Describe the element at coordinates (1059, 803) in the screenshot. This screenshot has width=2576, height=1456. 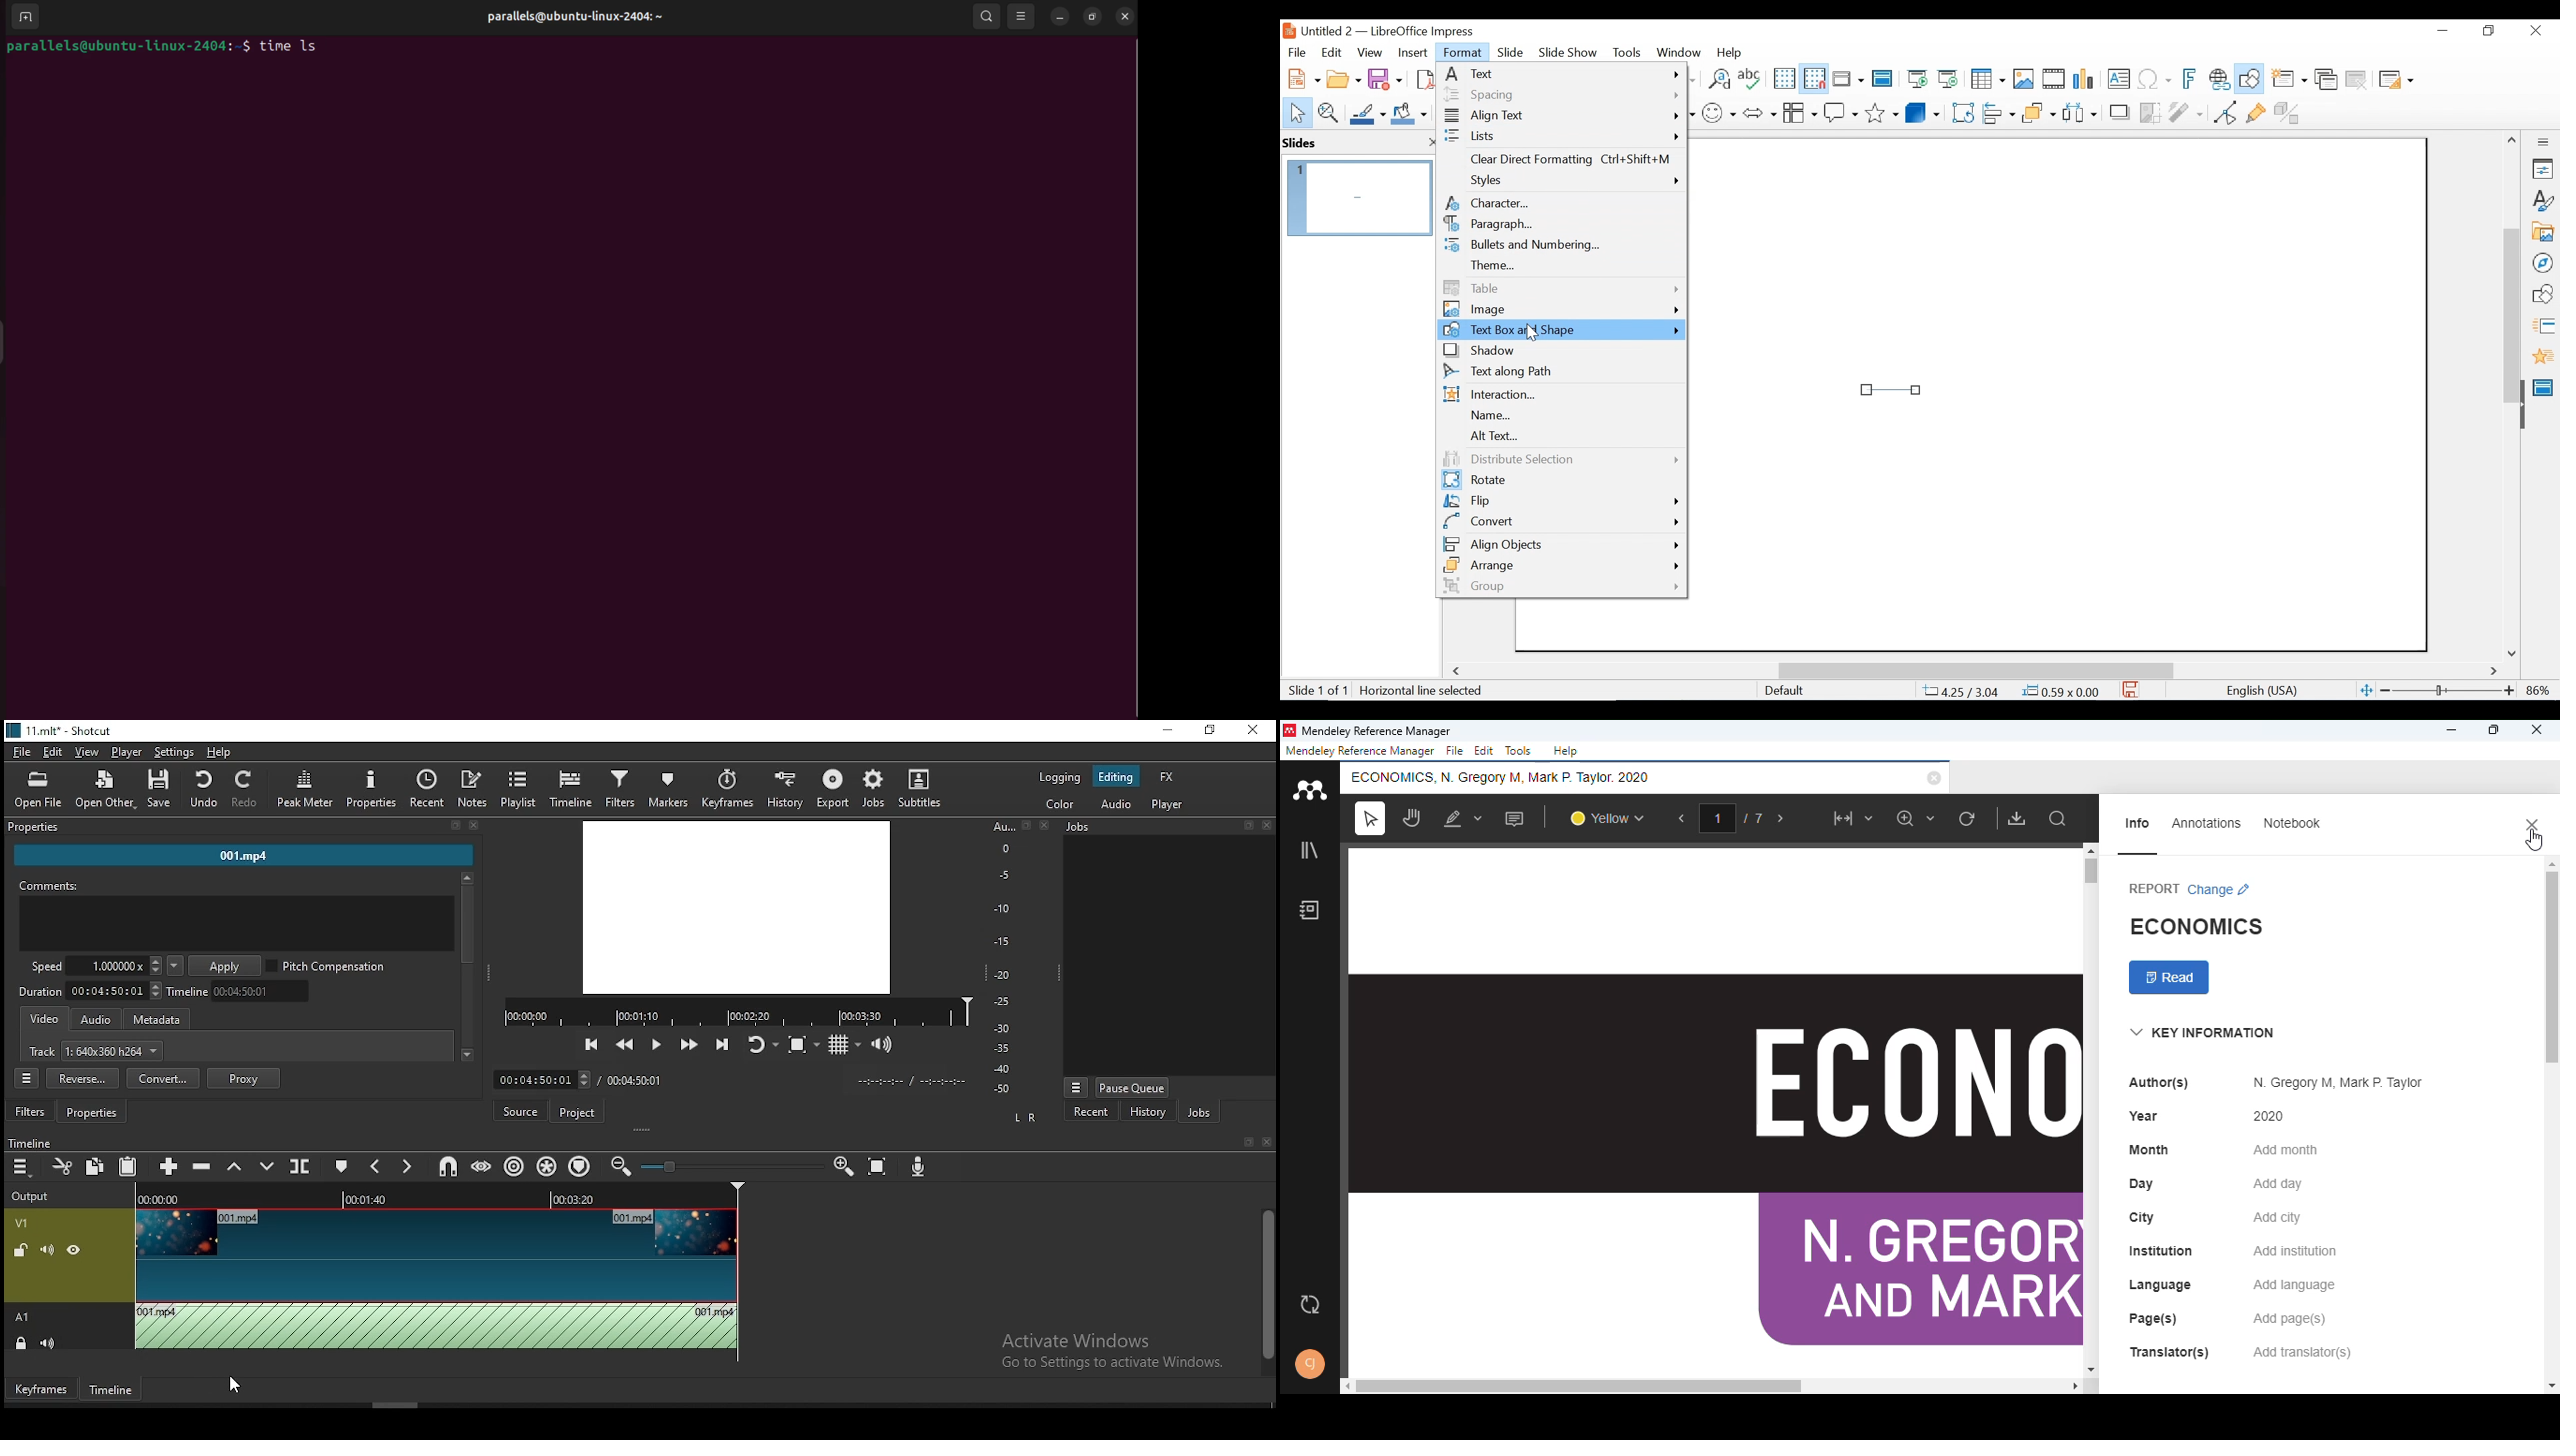
I see `color` at that location.